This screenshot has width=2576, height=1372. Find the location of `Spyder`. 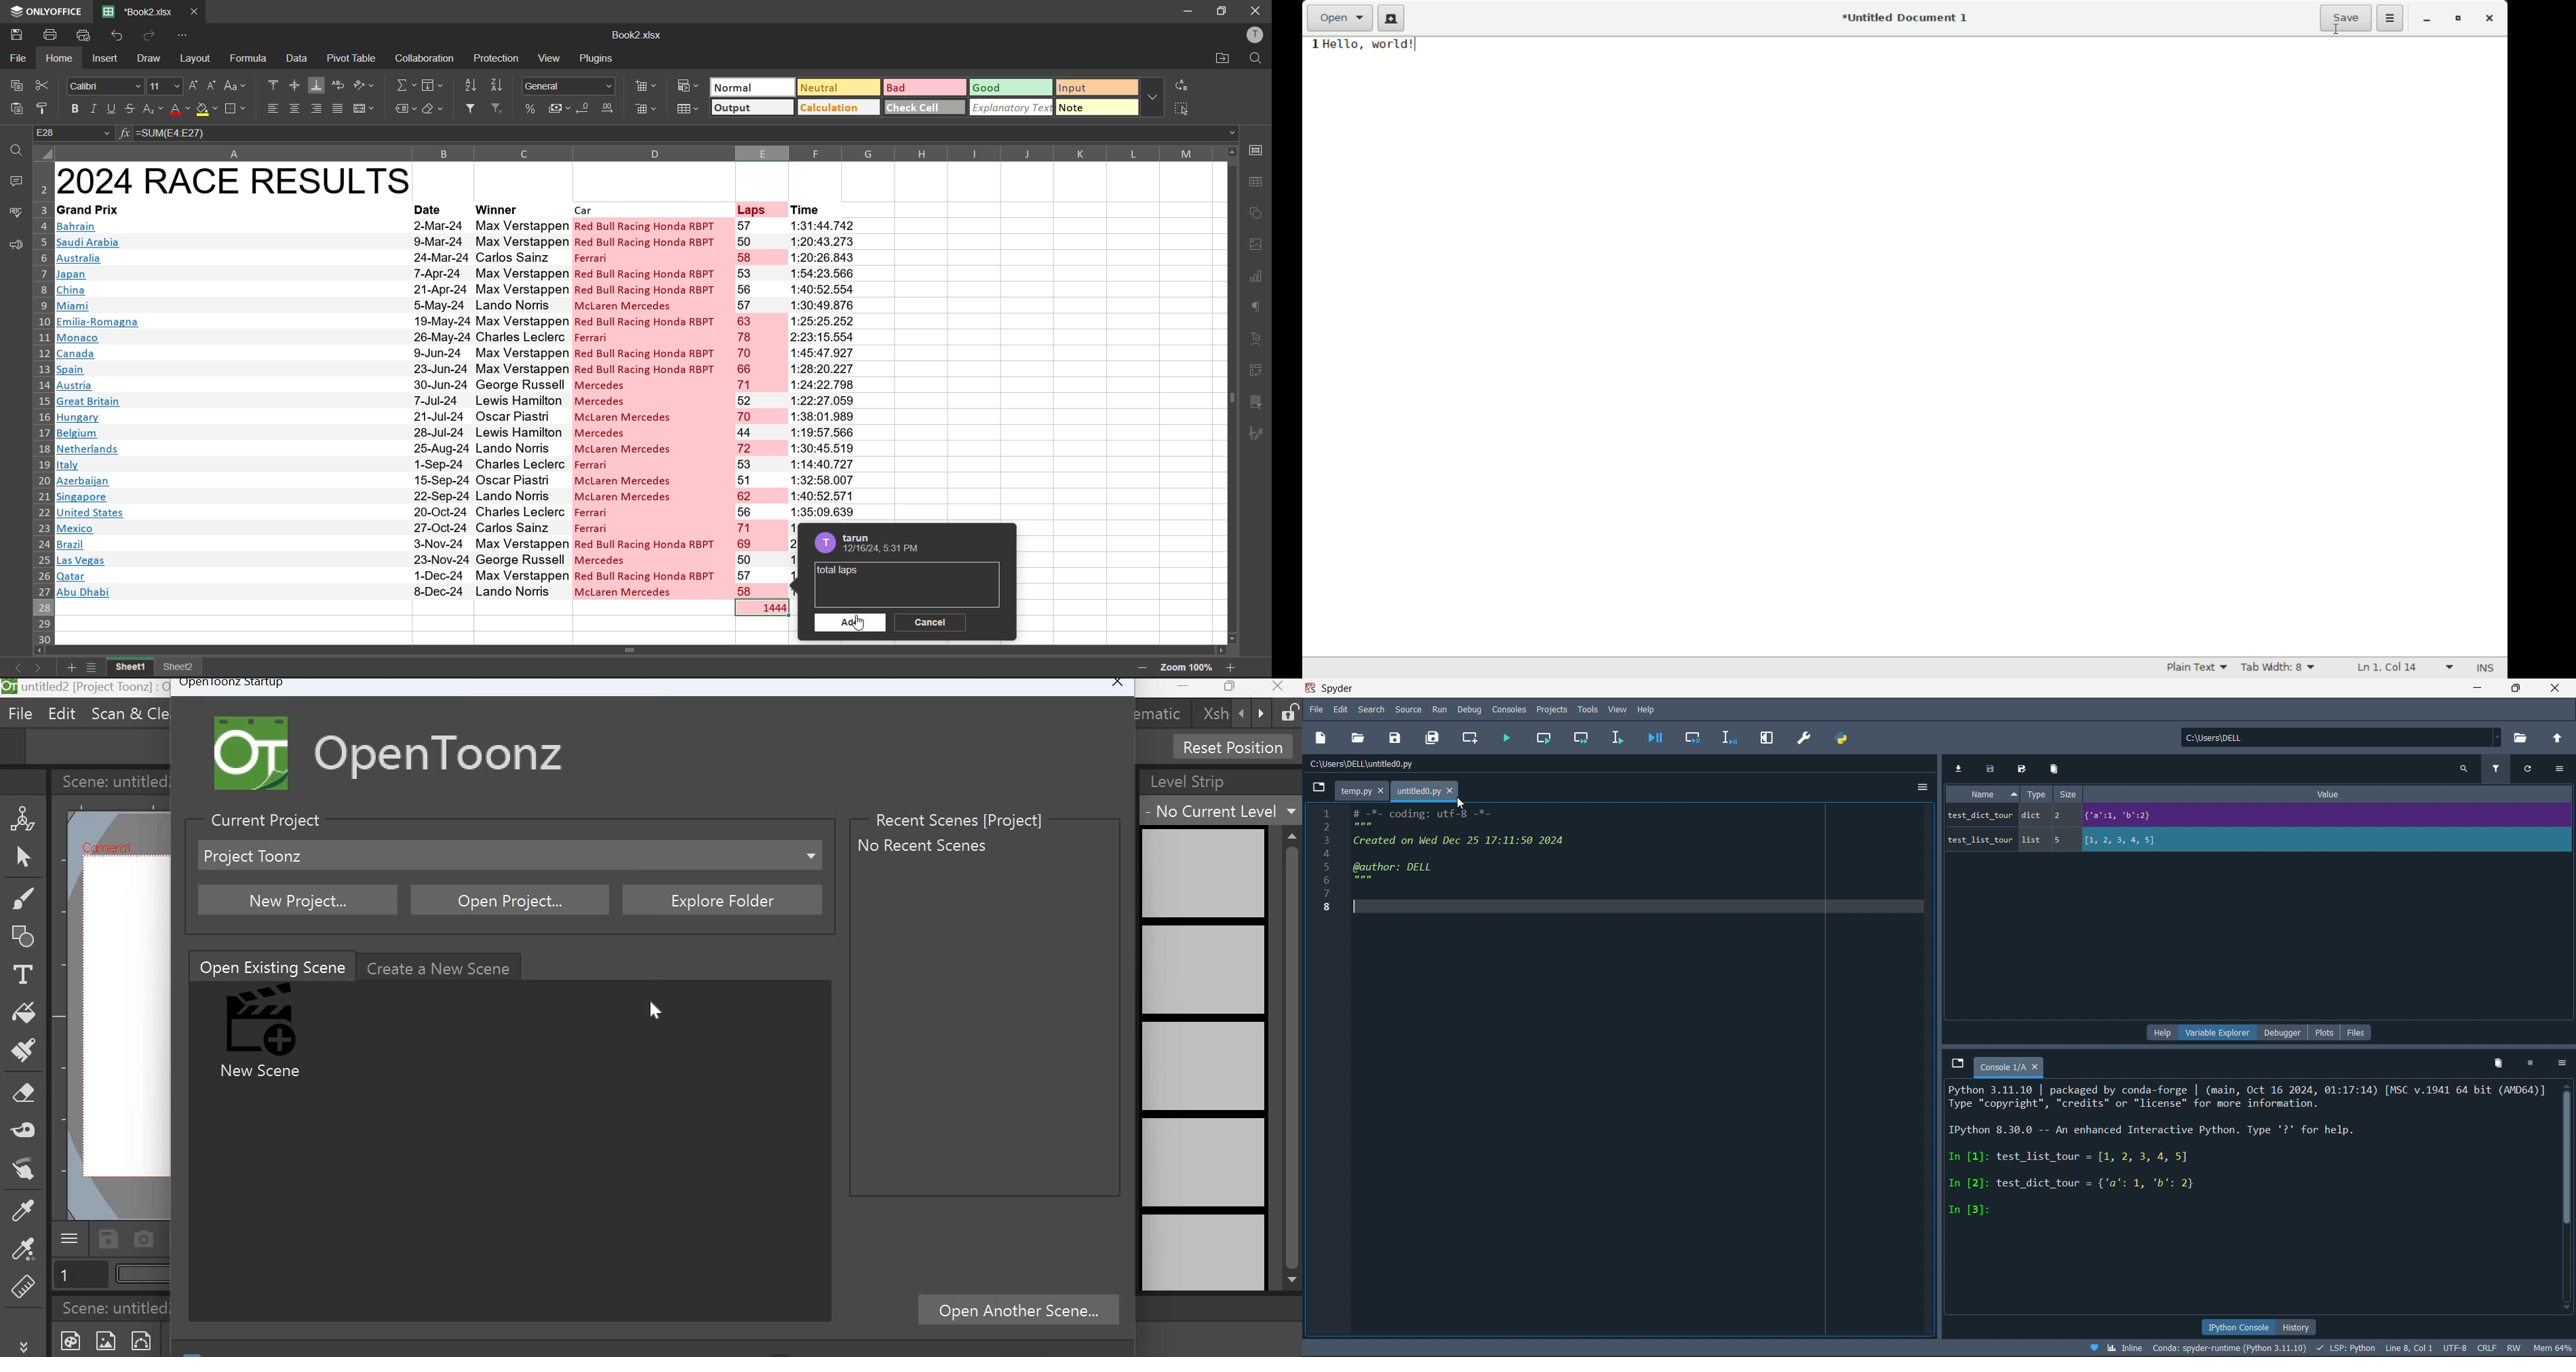

Spyder is located at coordinates (1342, 688).